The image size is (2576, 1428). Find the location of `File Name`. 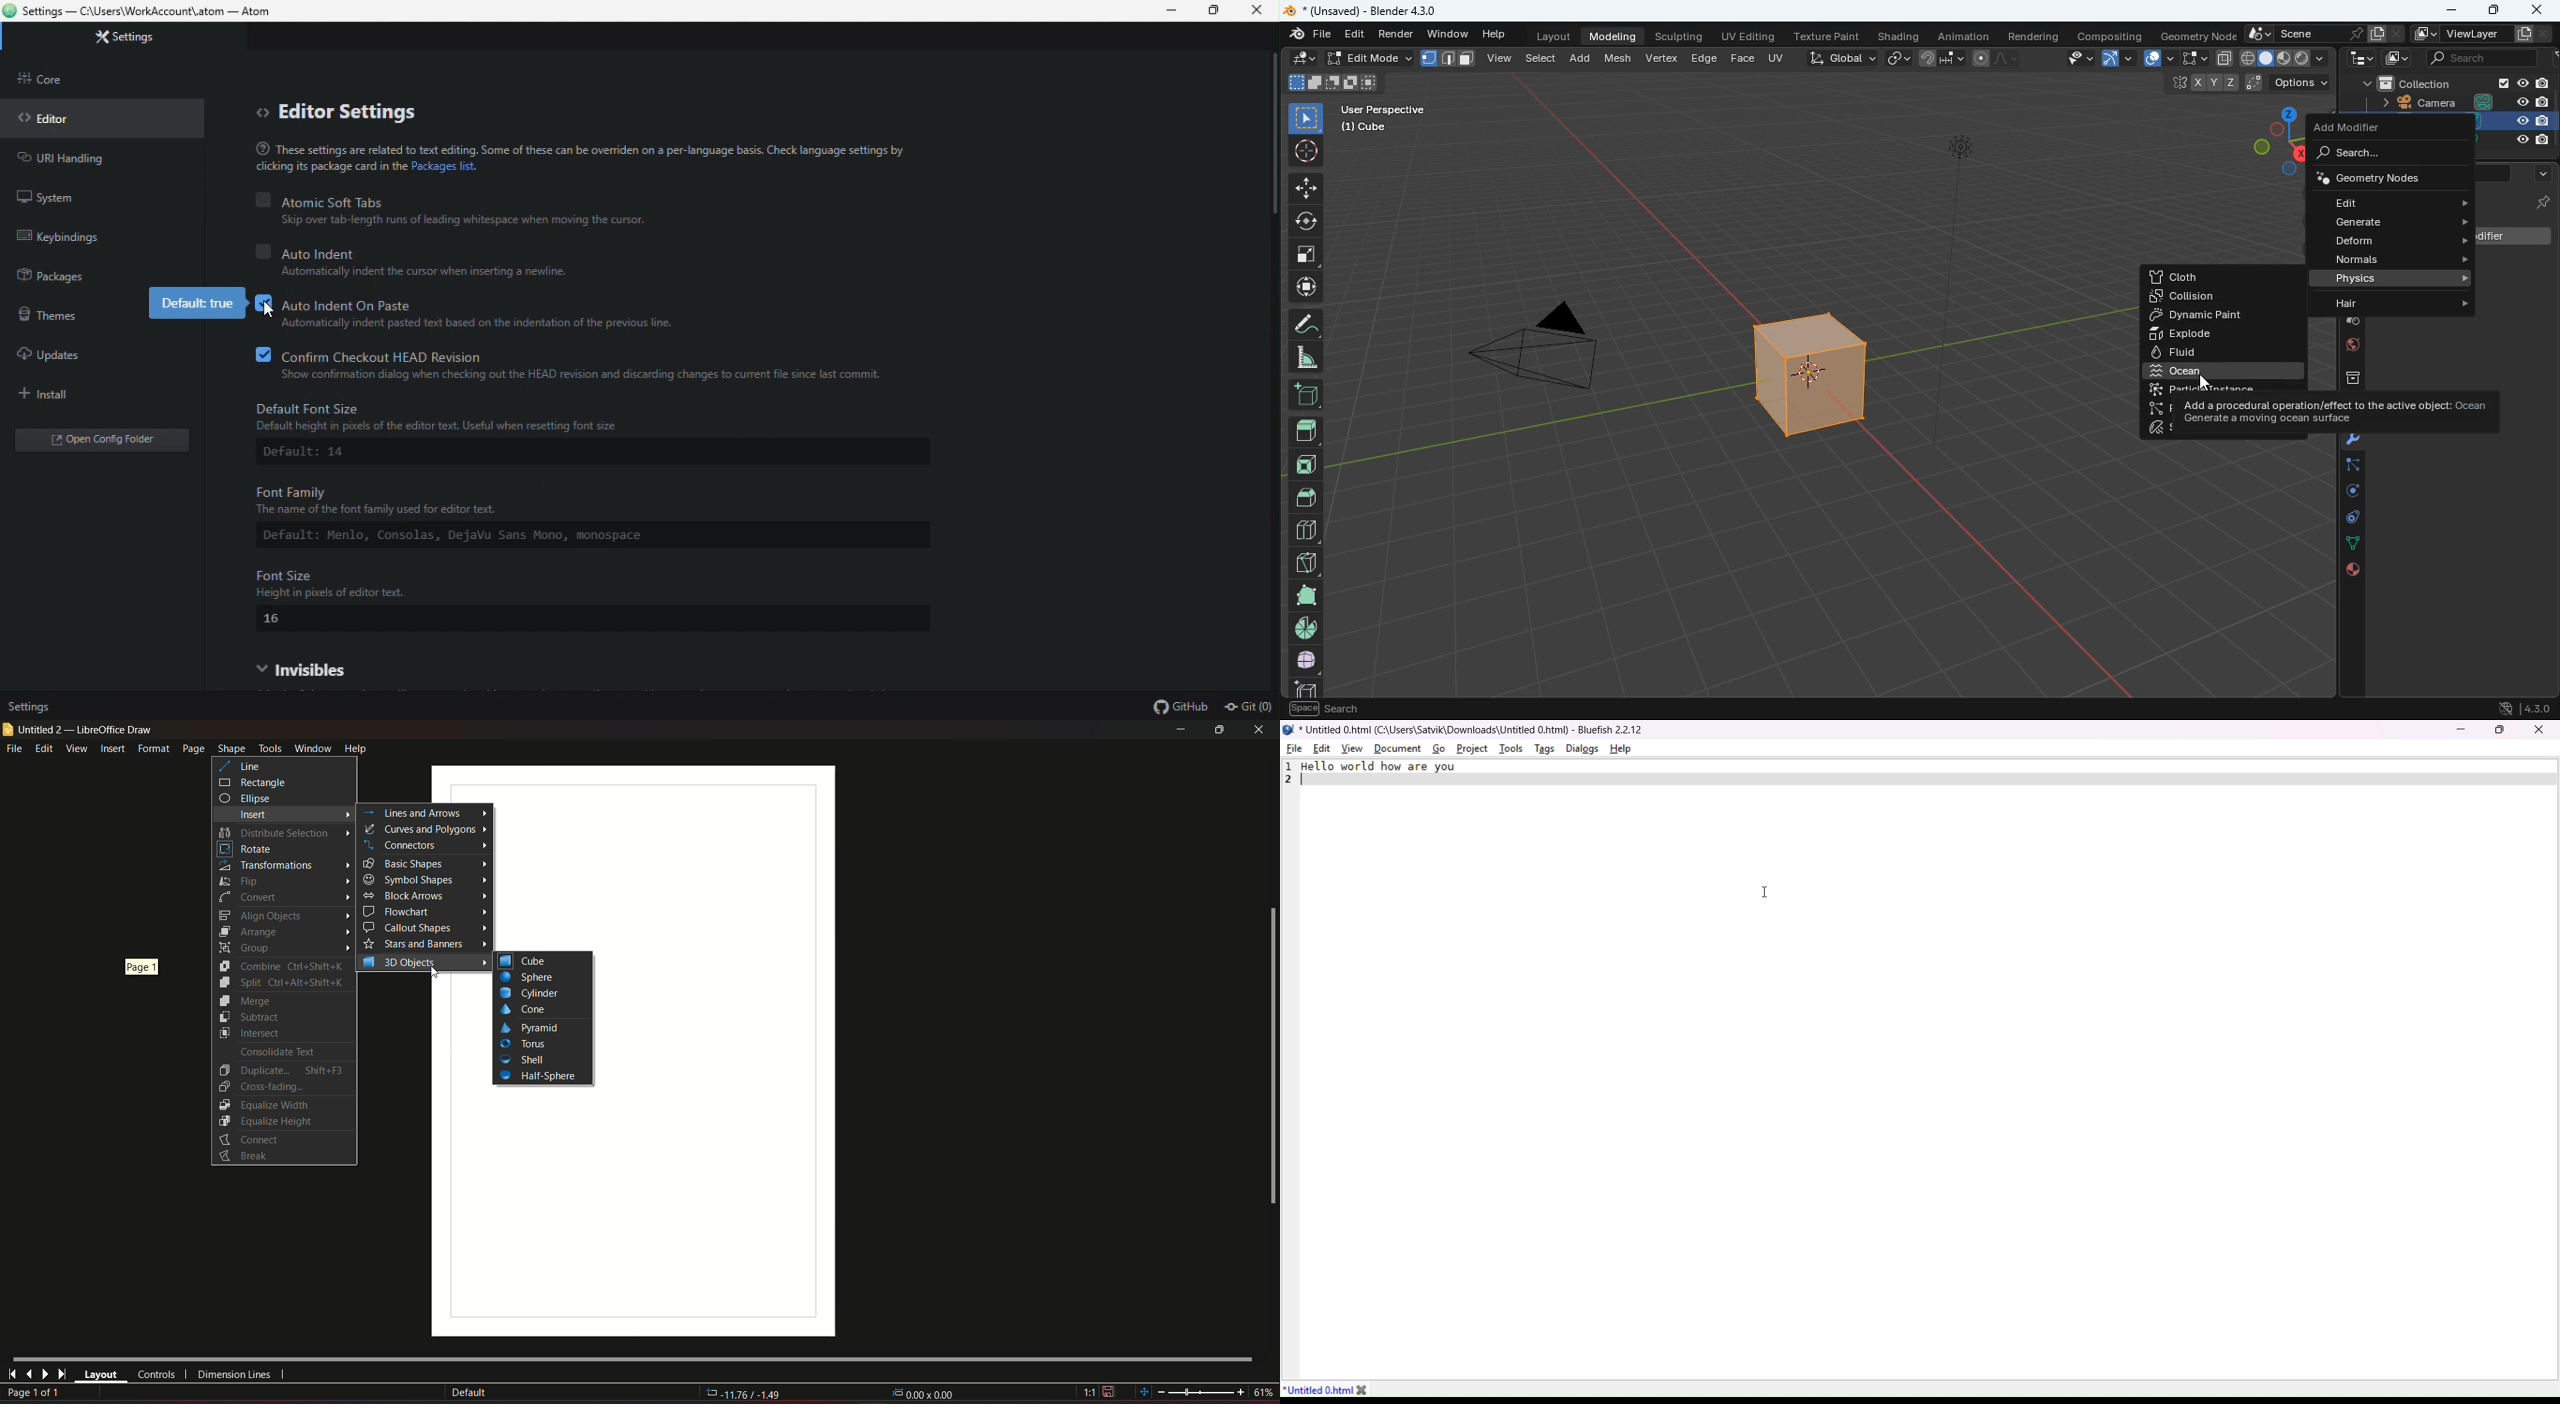

File Name is located at coordinates (1317, 1389).